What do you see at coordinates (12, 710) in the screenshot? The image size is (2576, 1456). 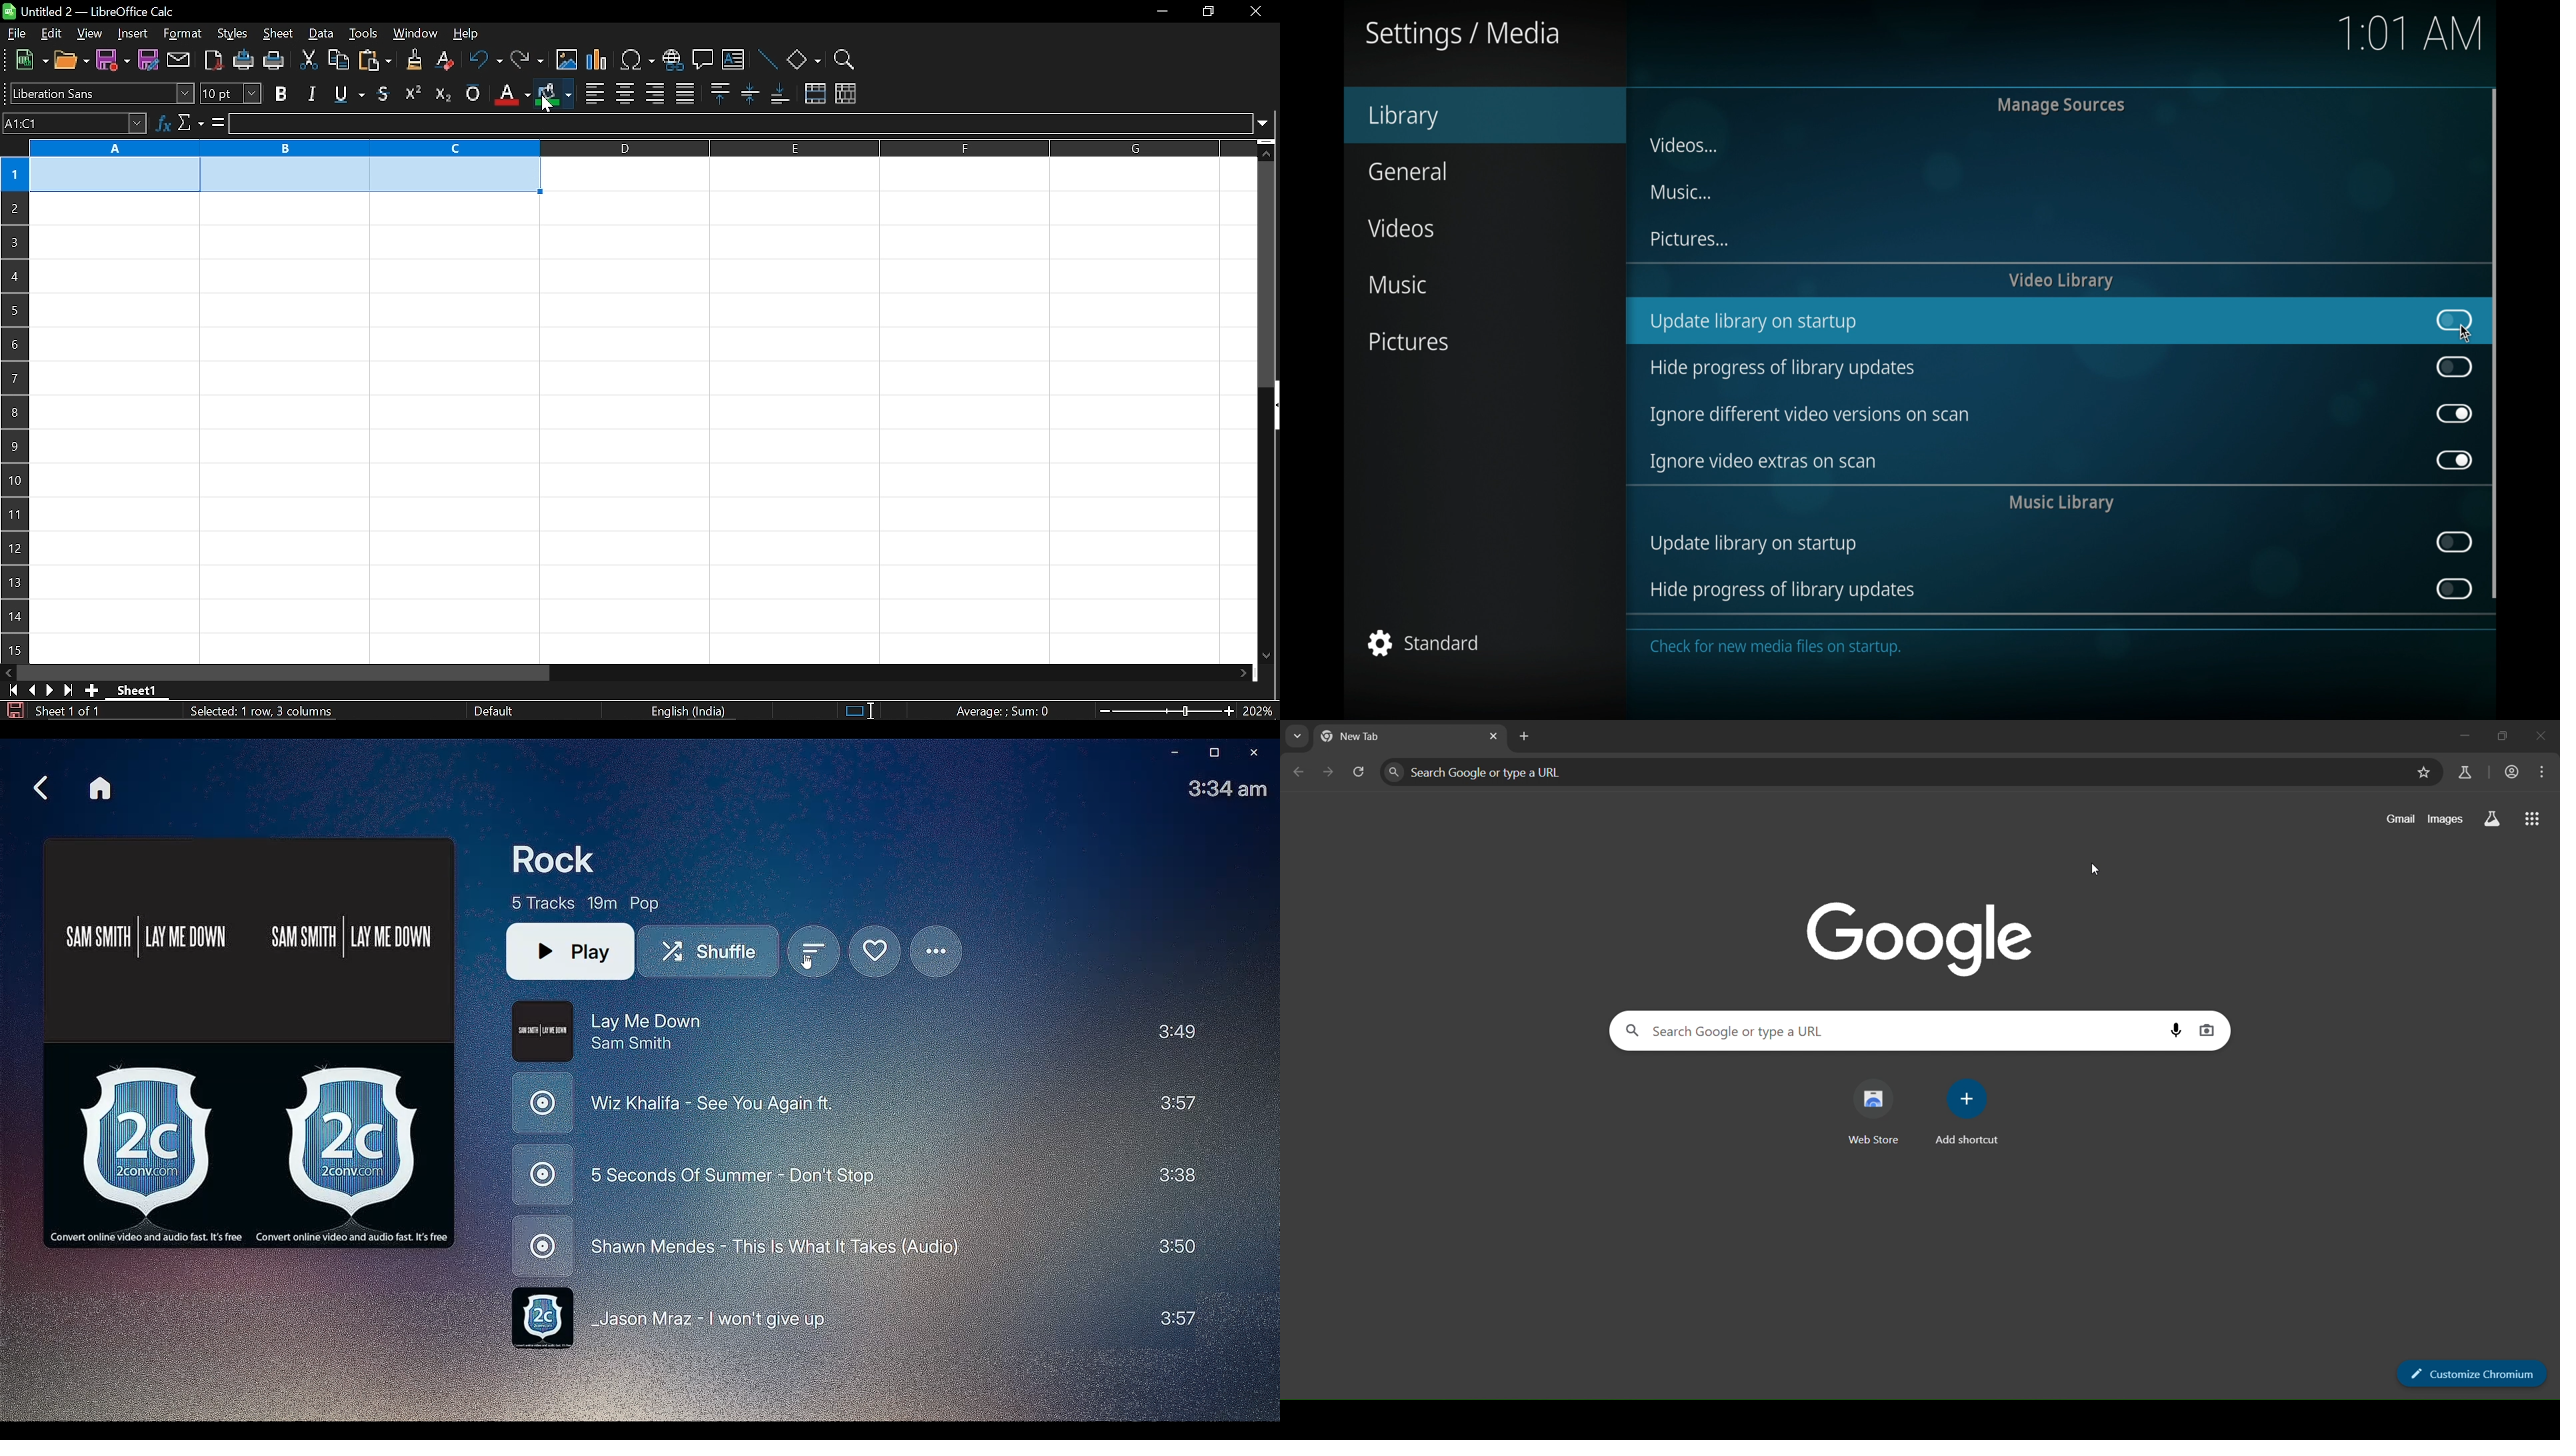 I see `save ` at bounding box center [12, 710].